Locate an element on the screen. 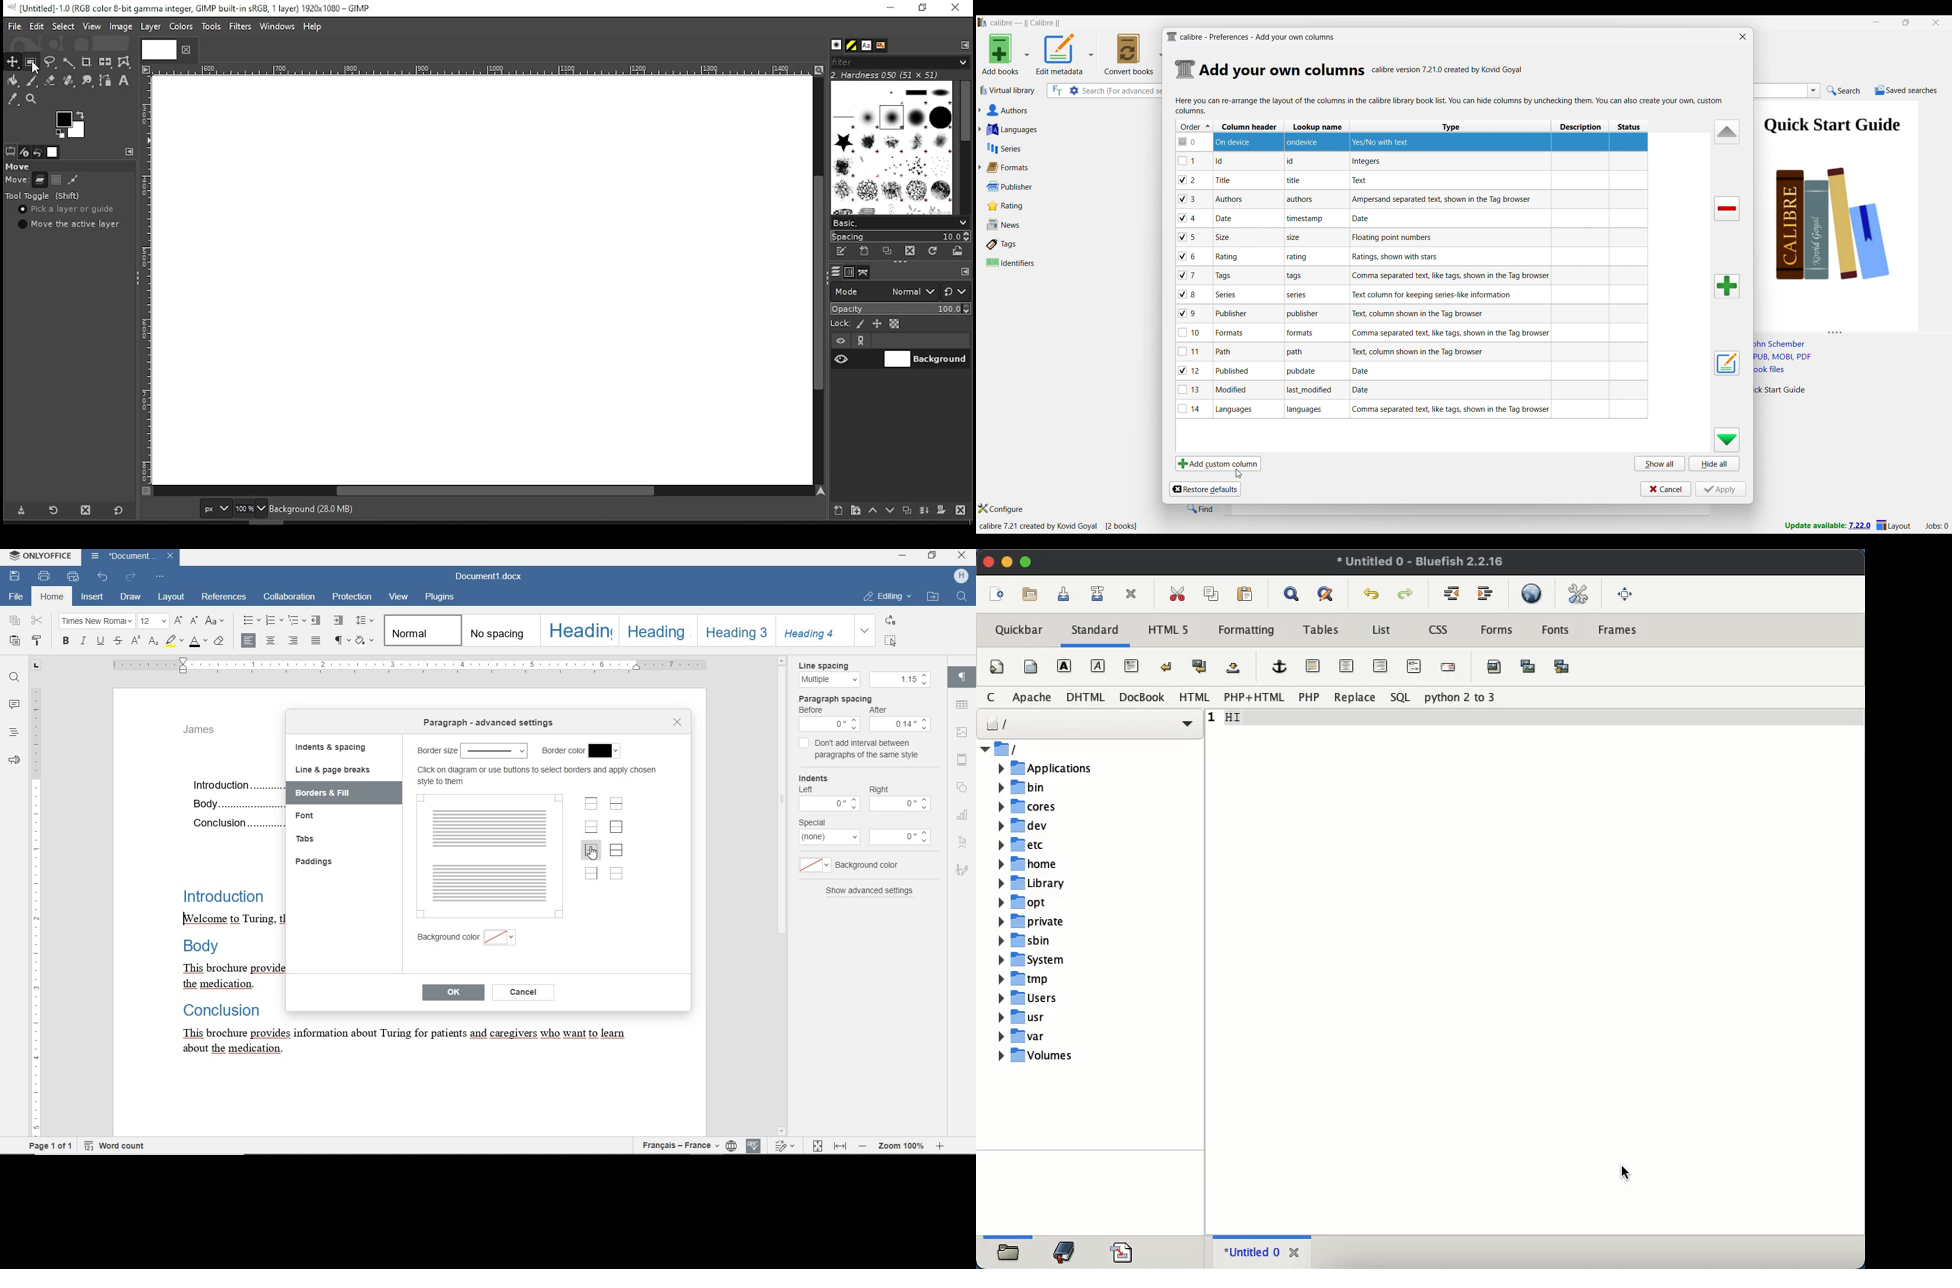 The image size is (1960, 1288). decrement font size is located at coordinates (195, 622).